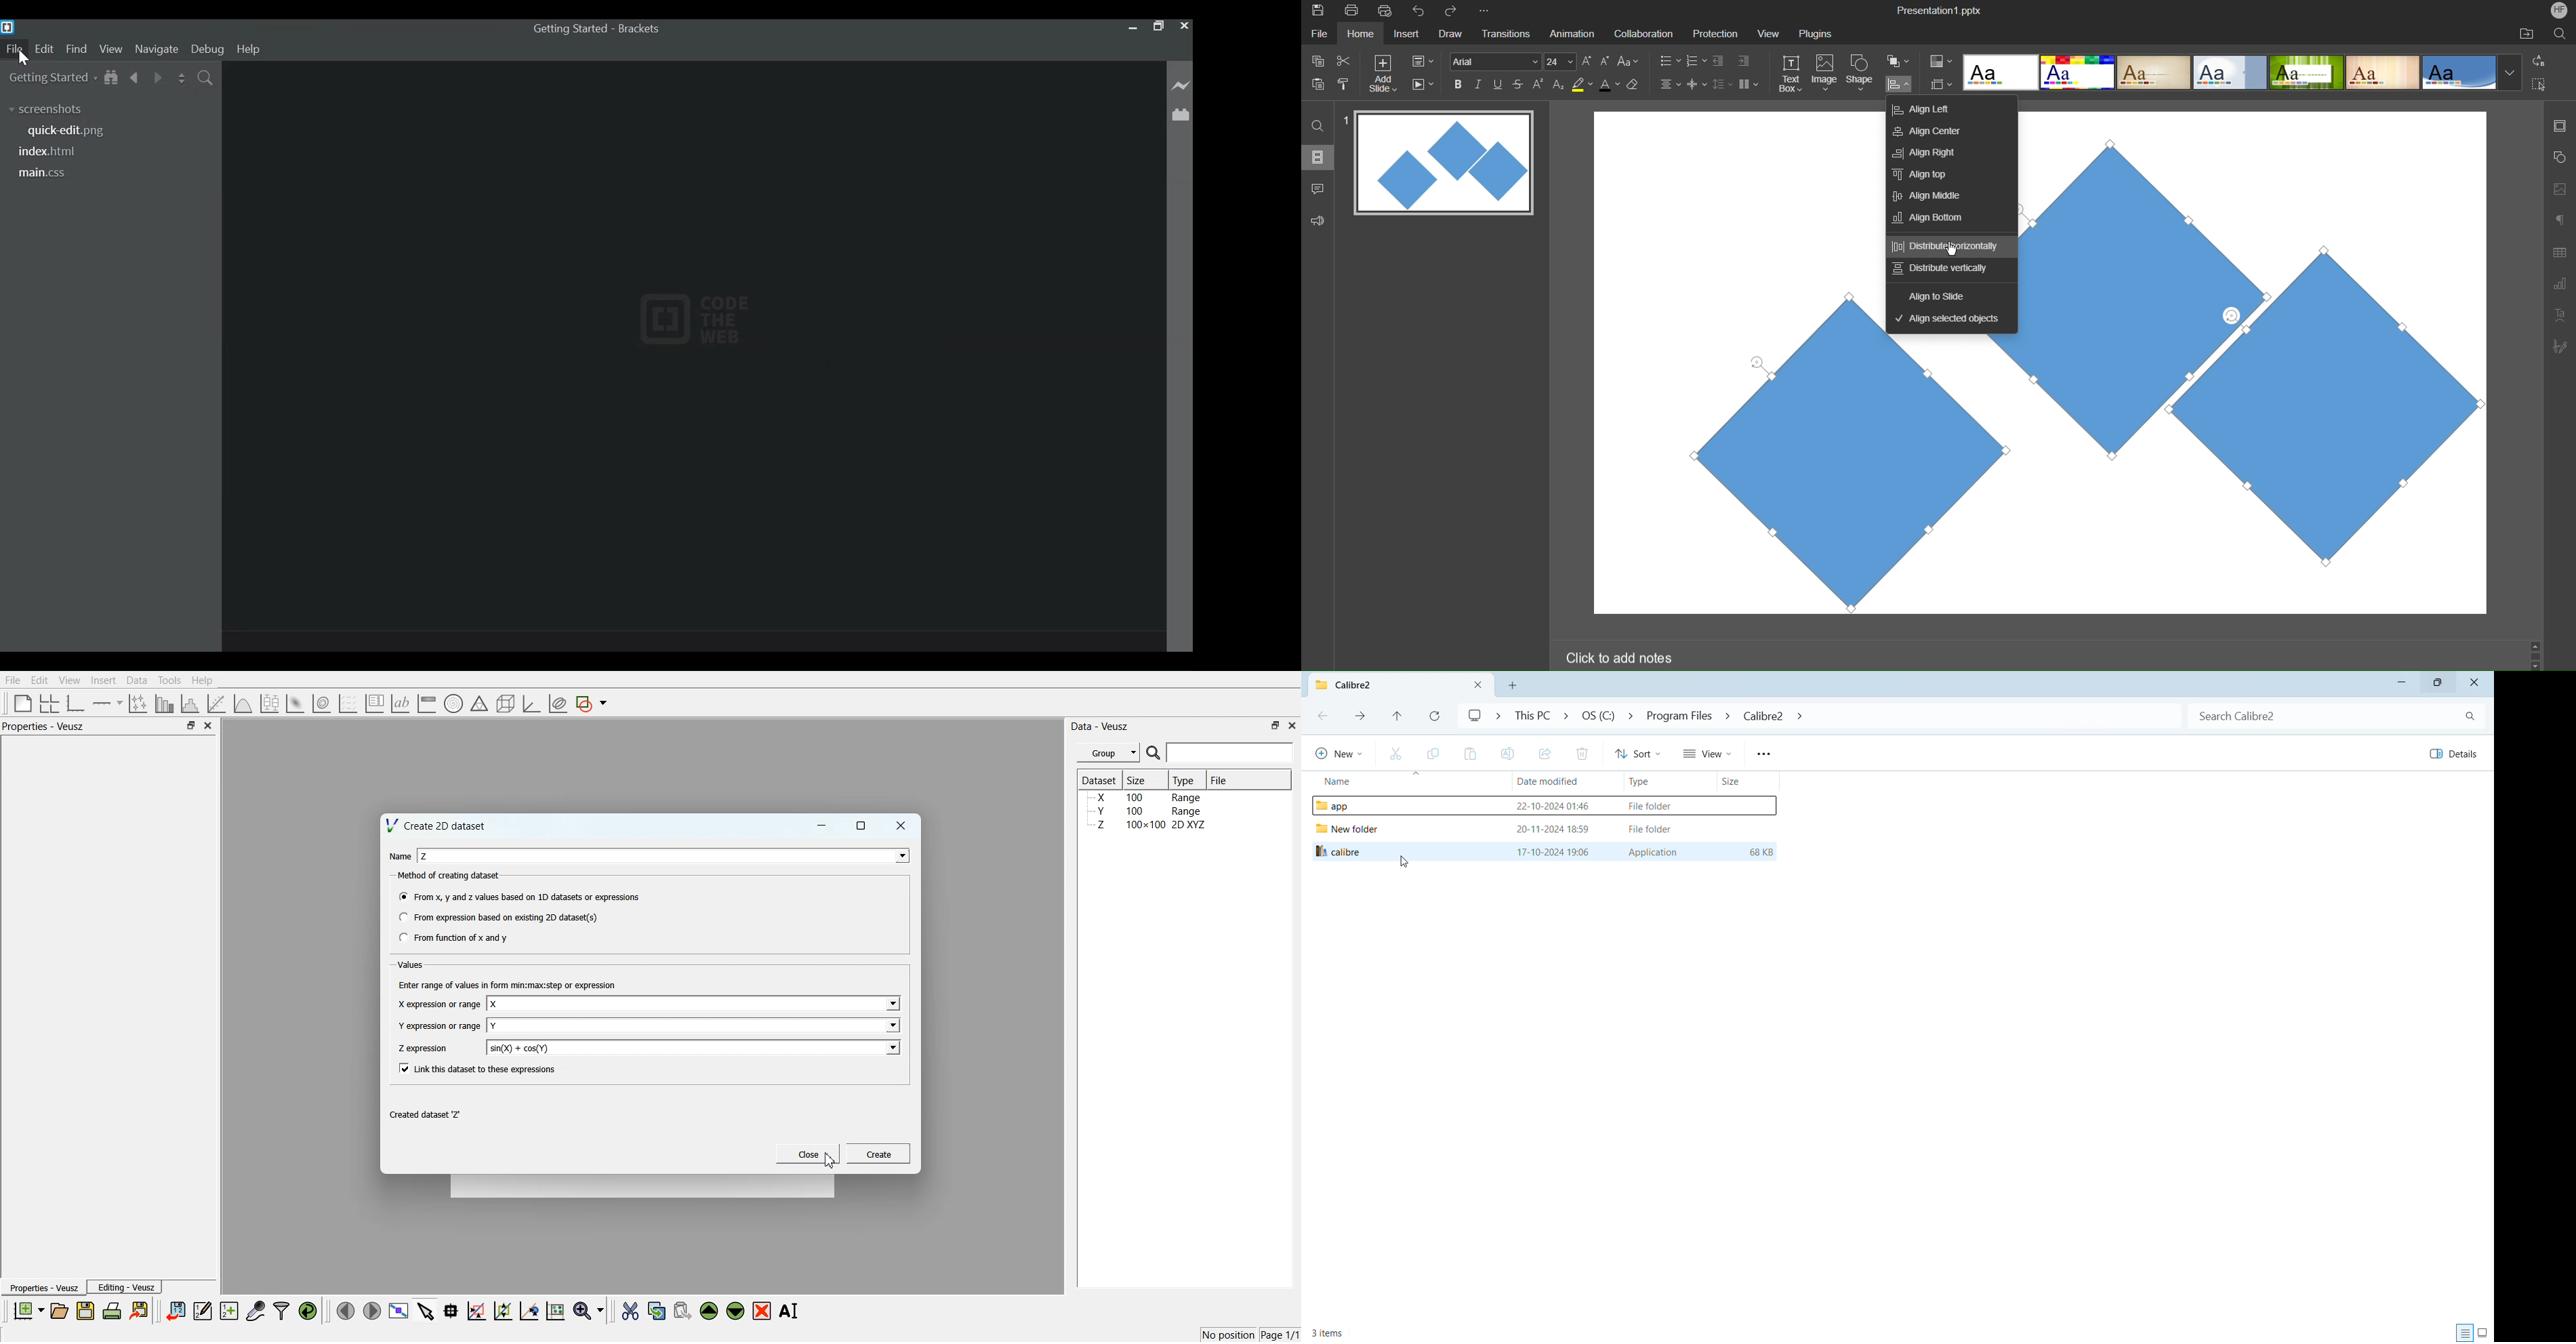 Image resolution: width=2576 pixels, height=1344 pixels. Describe the element at coordinates (372, 1309) in the screenshot. I see `Move to the next page` at that location.